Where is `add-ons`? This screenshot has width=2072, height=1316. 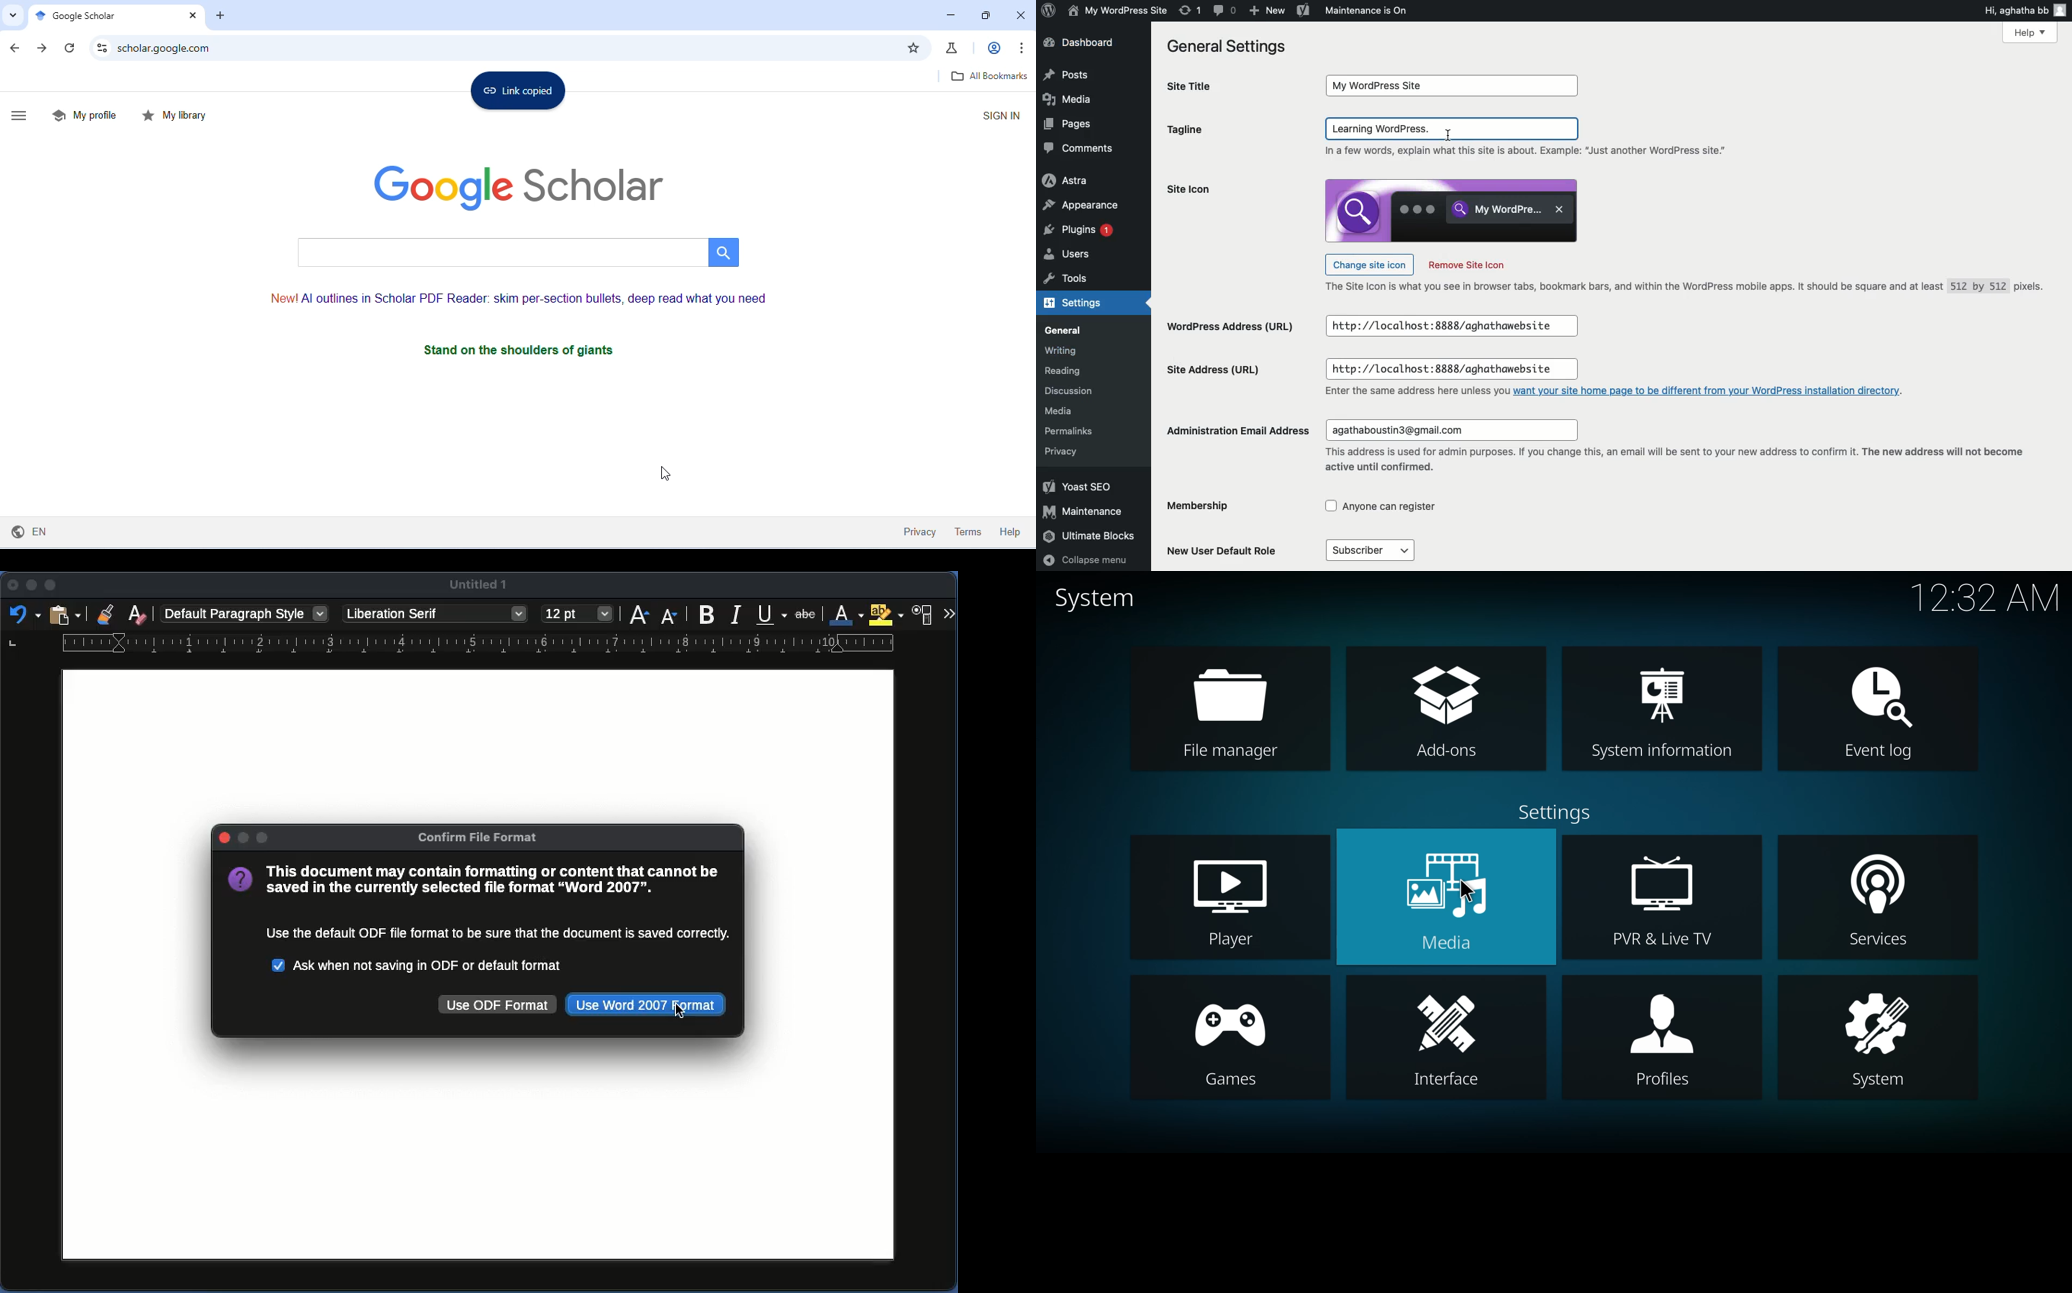
add-ons is located at coordinates (1448, 709).